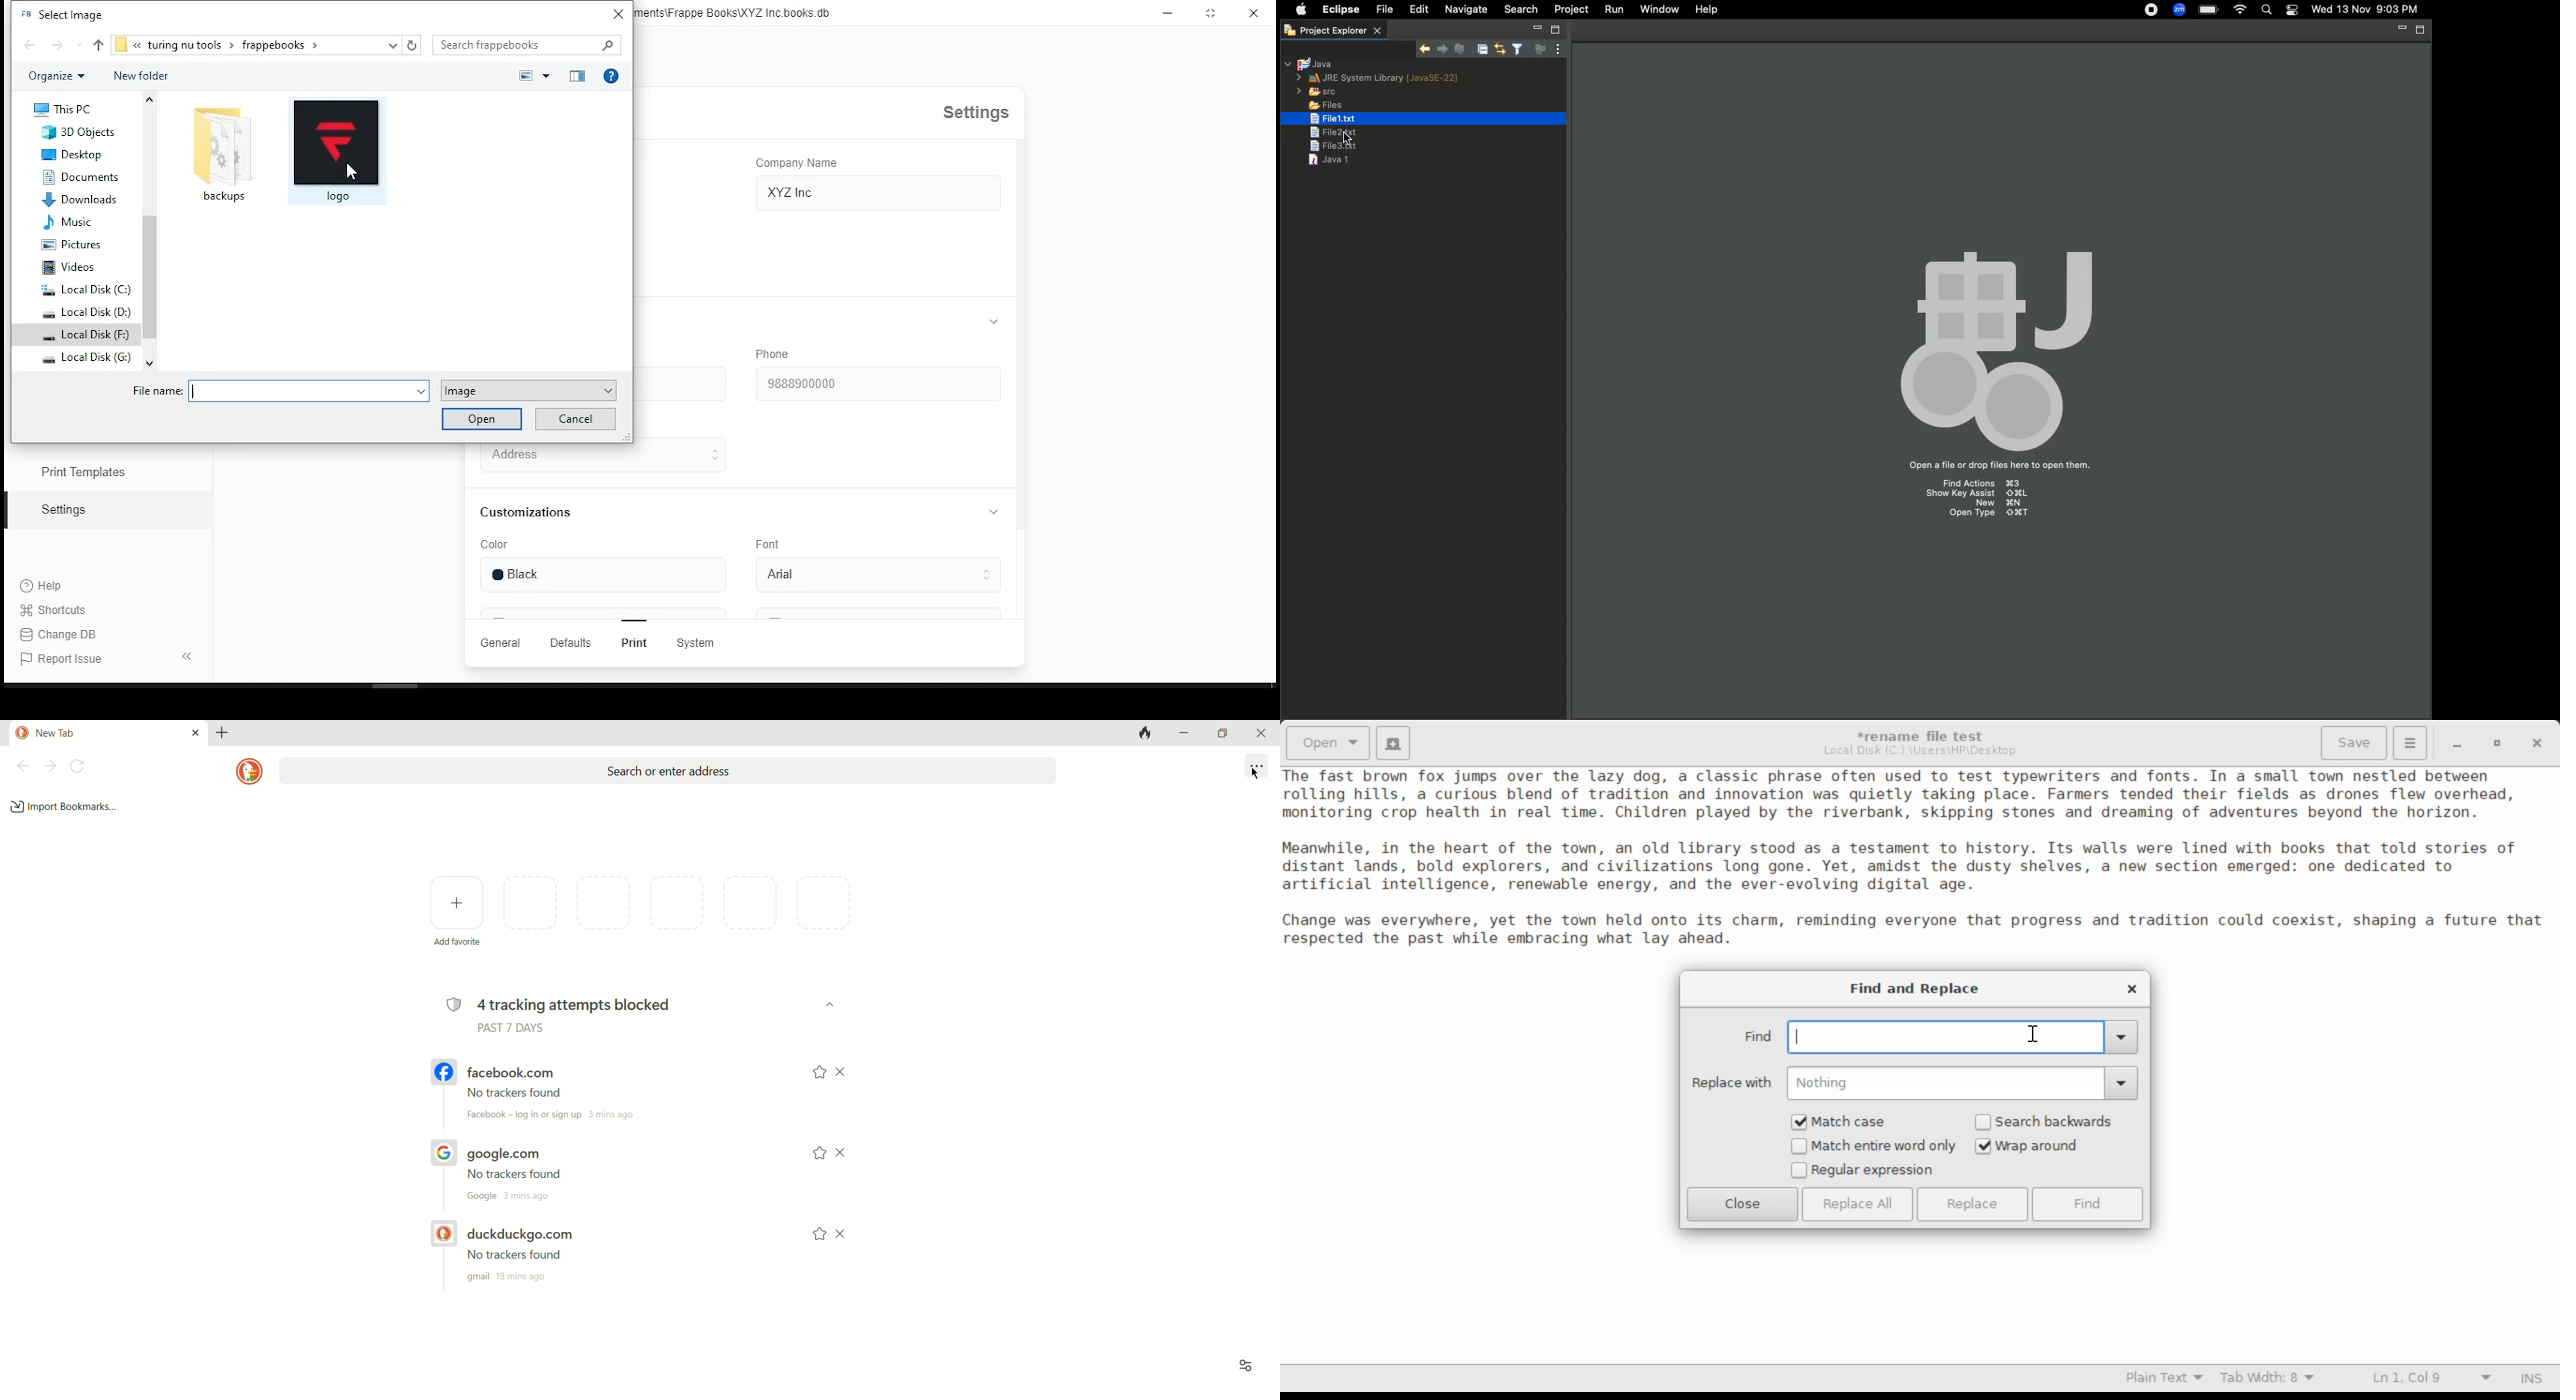 Image resolution: width=2576 pixels, height=1400 pixels. I want to click on turing nu tools, so click(186, 45).